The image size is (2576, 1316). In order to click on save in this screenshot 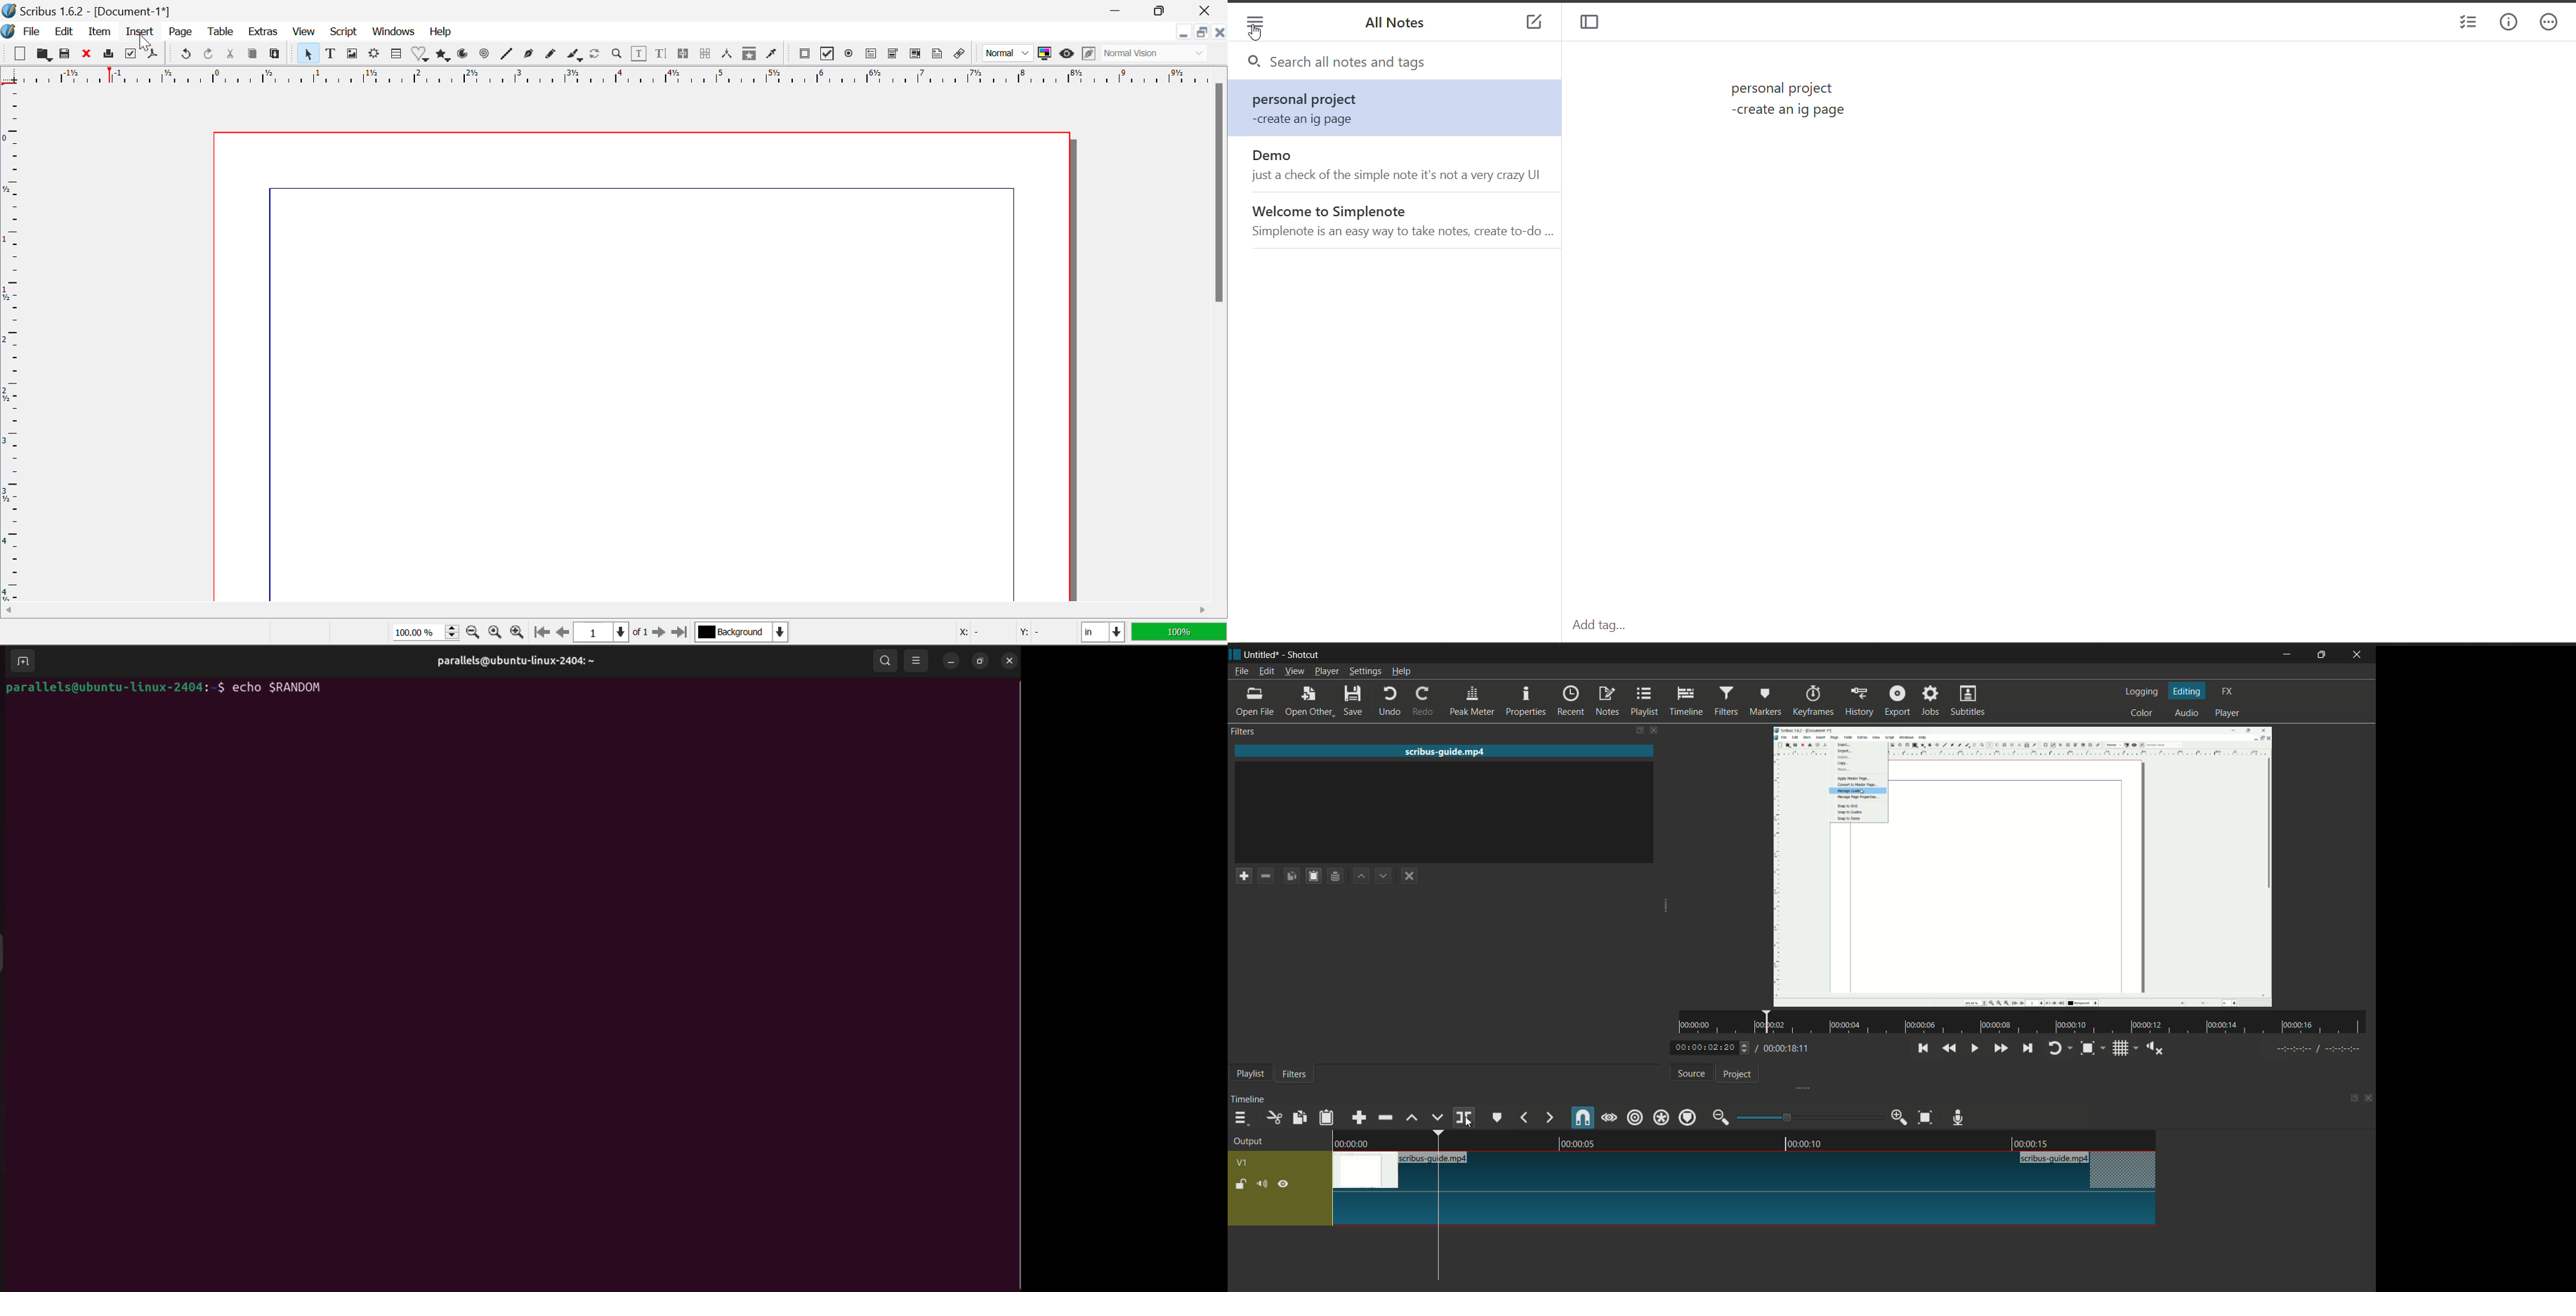, I will do `click(1352, 700)`.